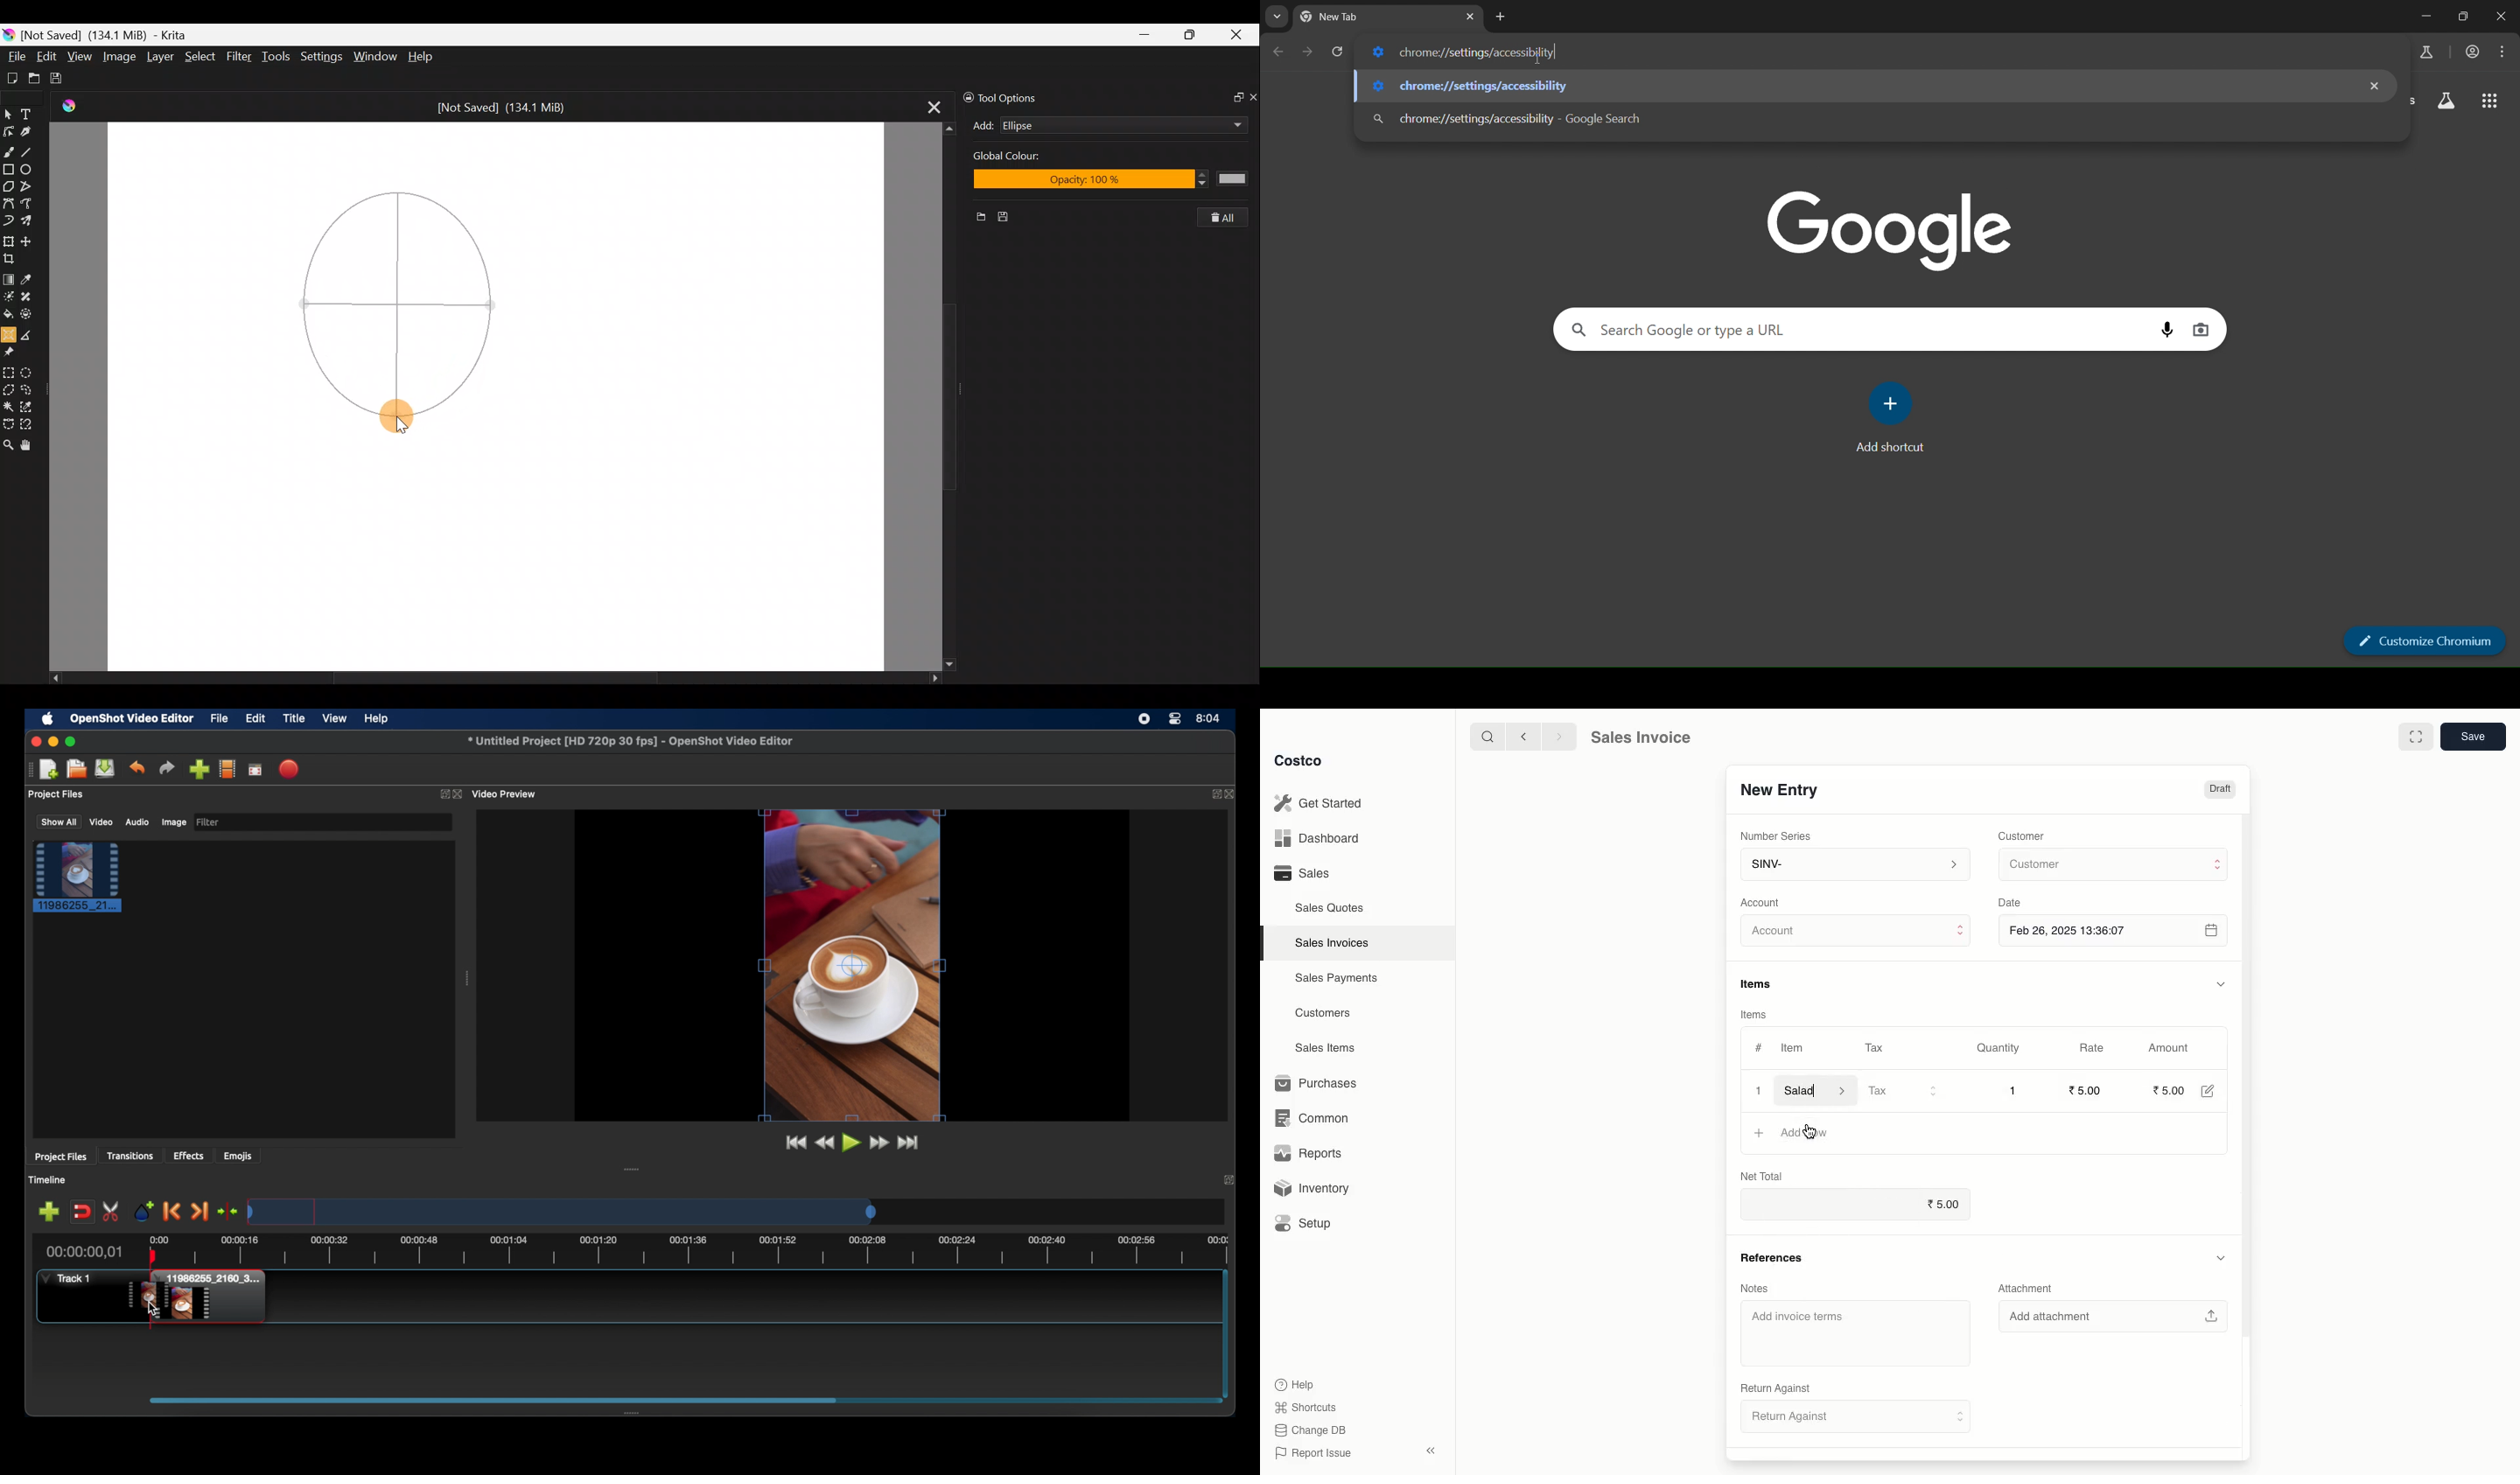 The width and height of the screenshot is (2520, 1484). I want to click on video, so click(102, 822).